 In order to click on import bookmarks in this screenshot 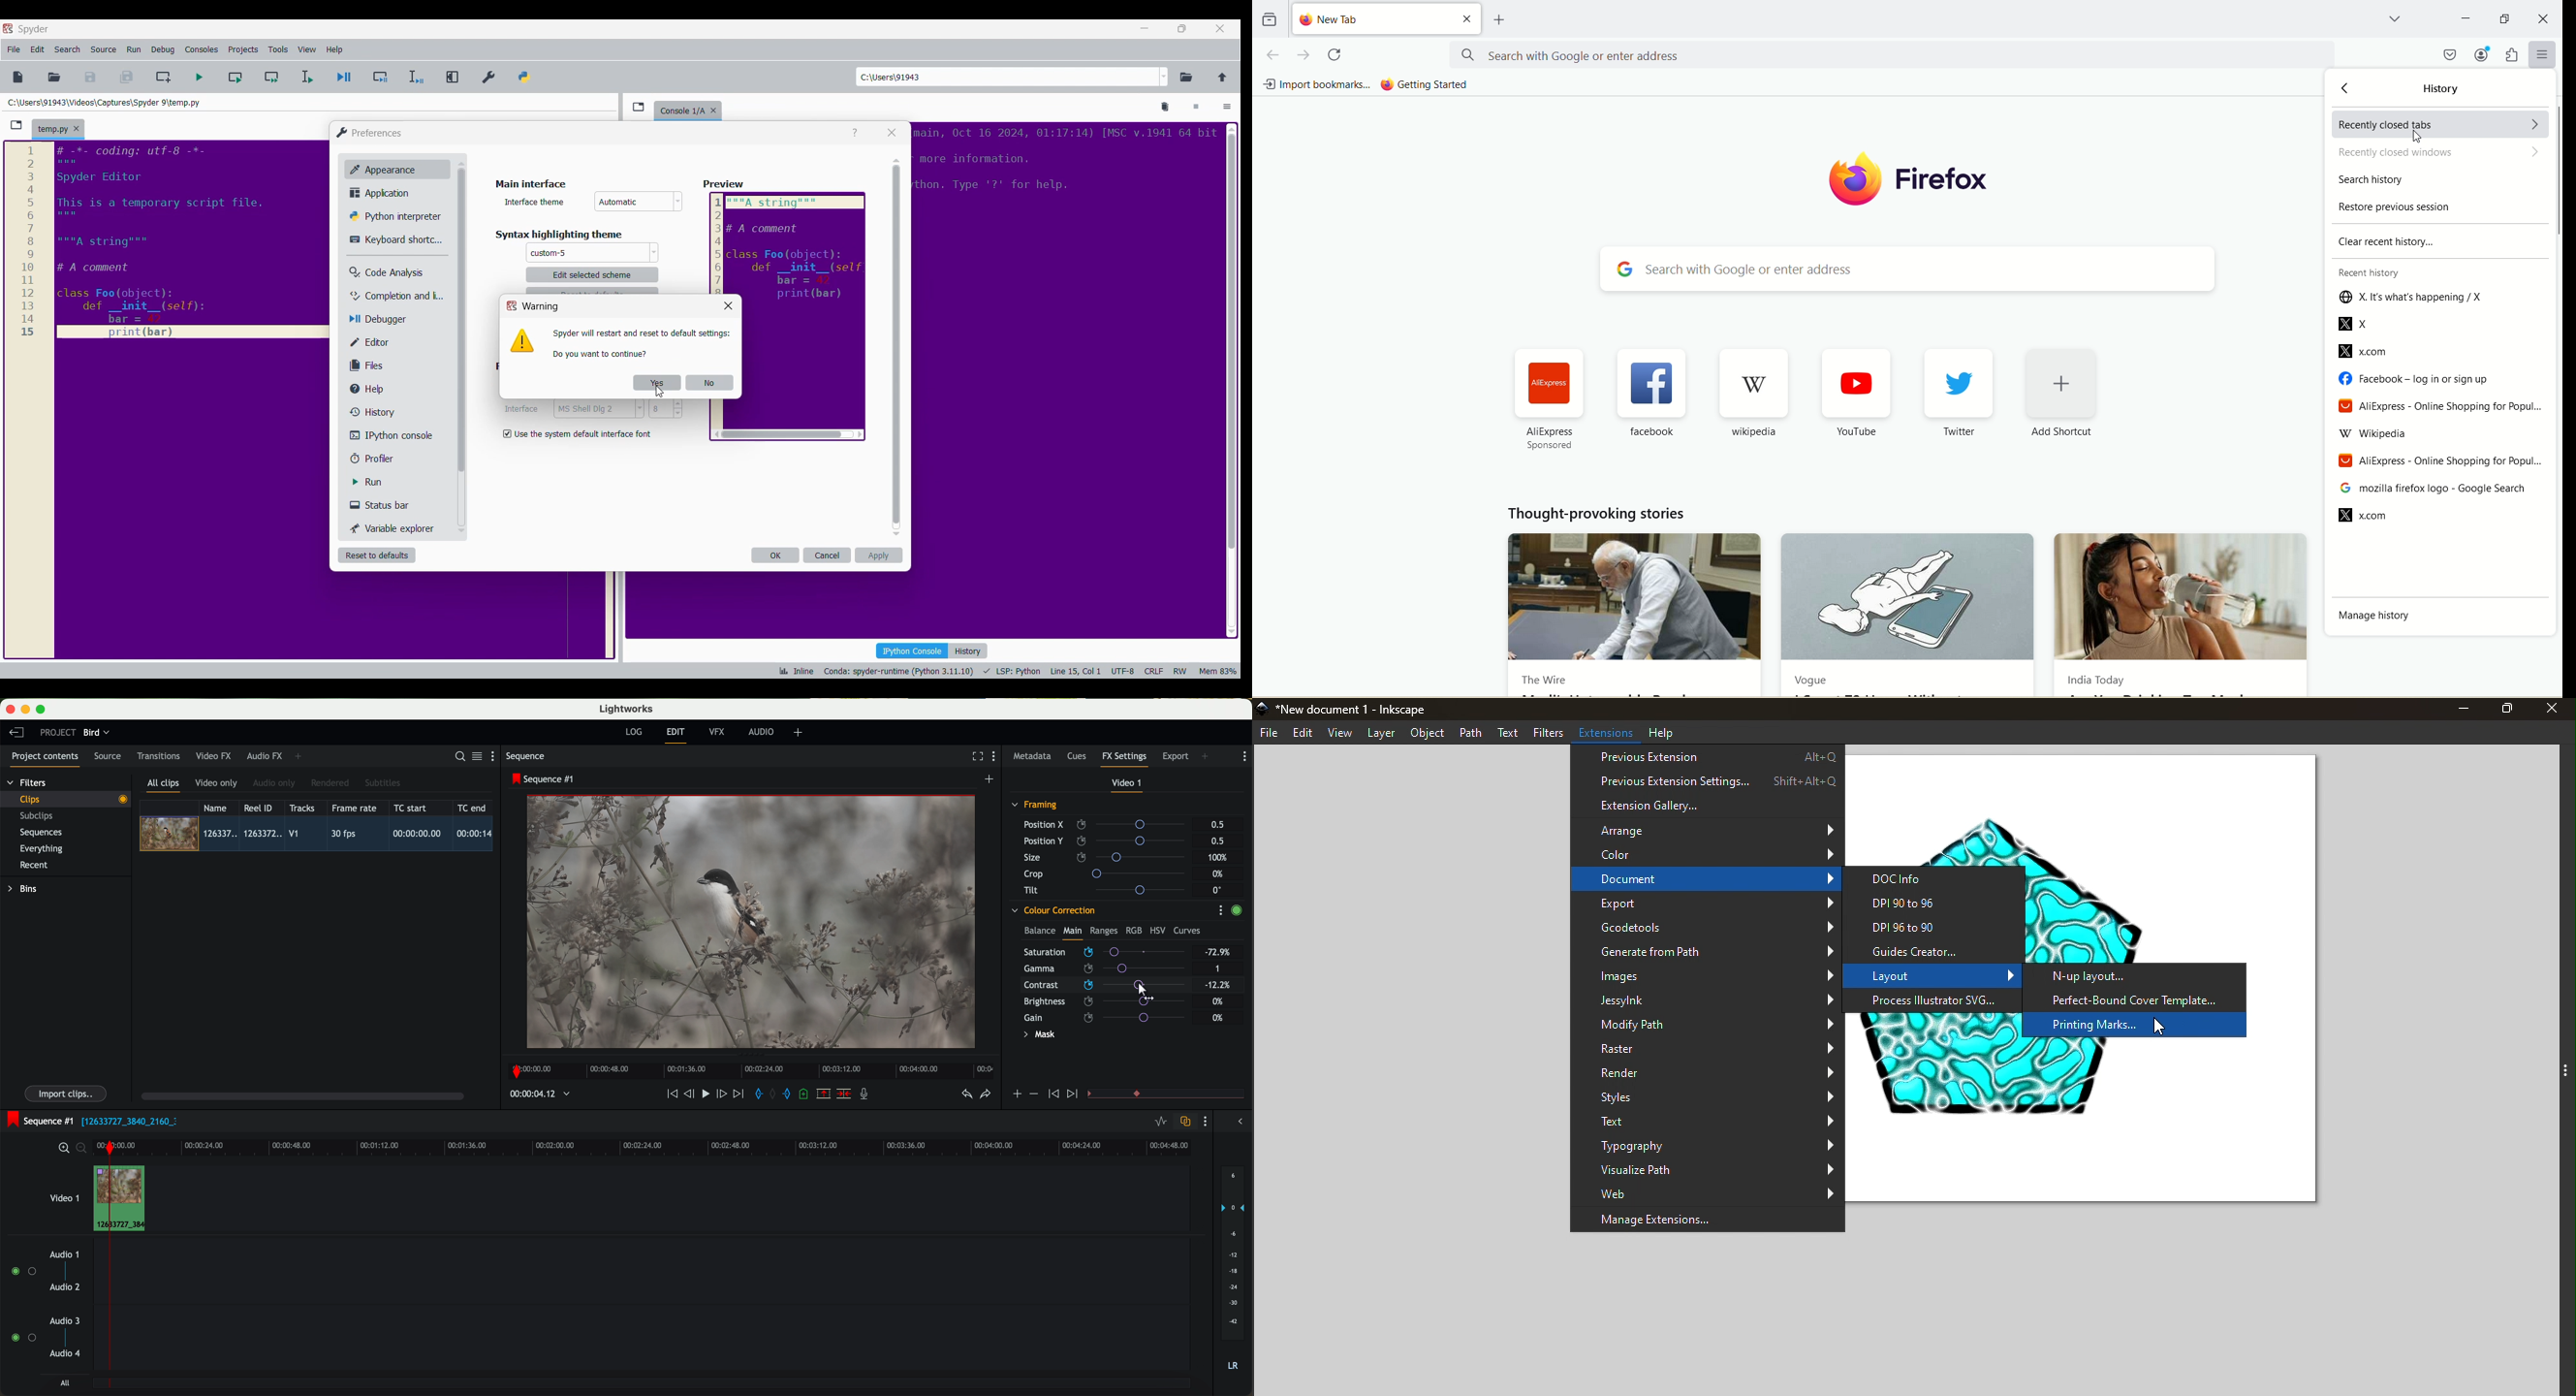, I will do `click(1317, 85)`.